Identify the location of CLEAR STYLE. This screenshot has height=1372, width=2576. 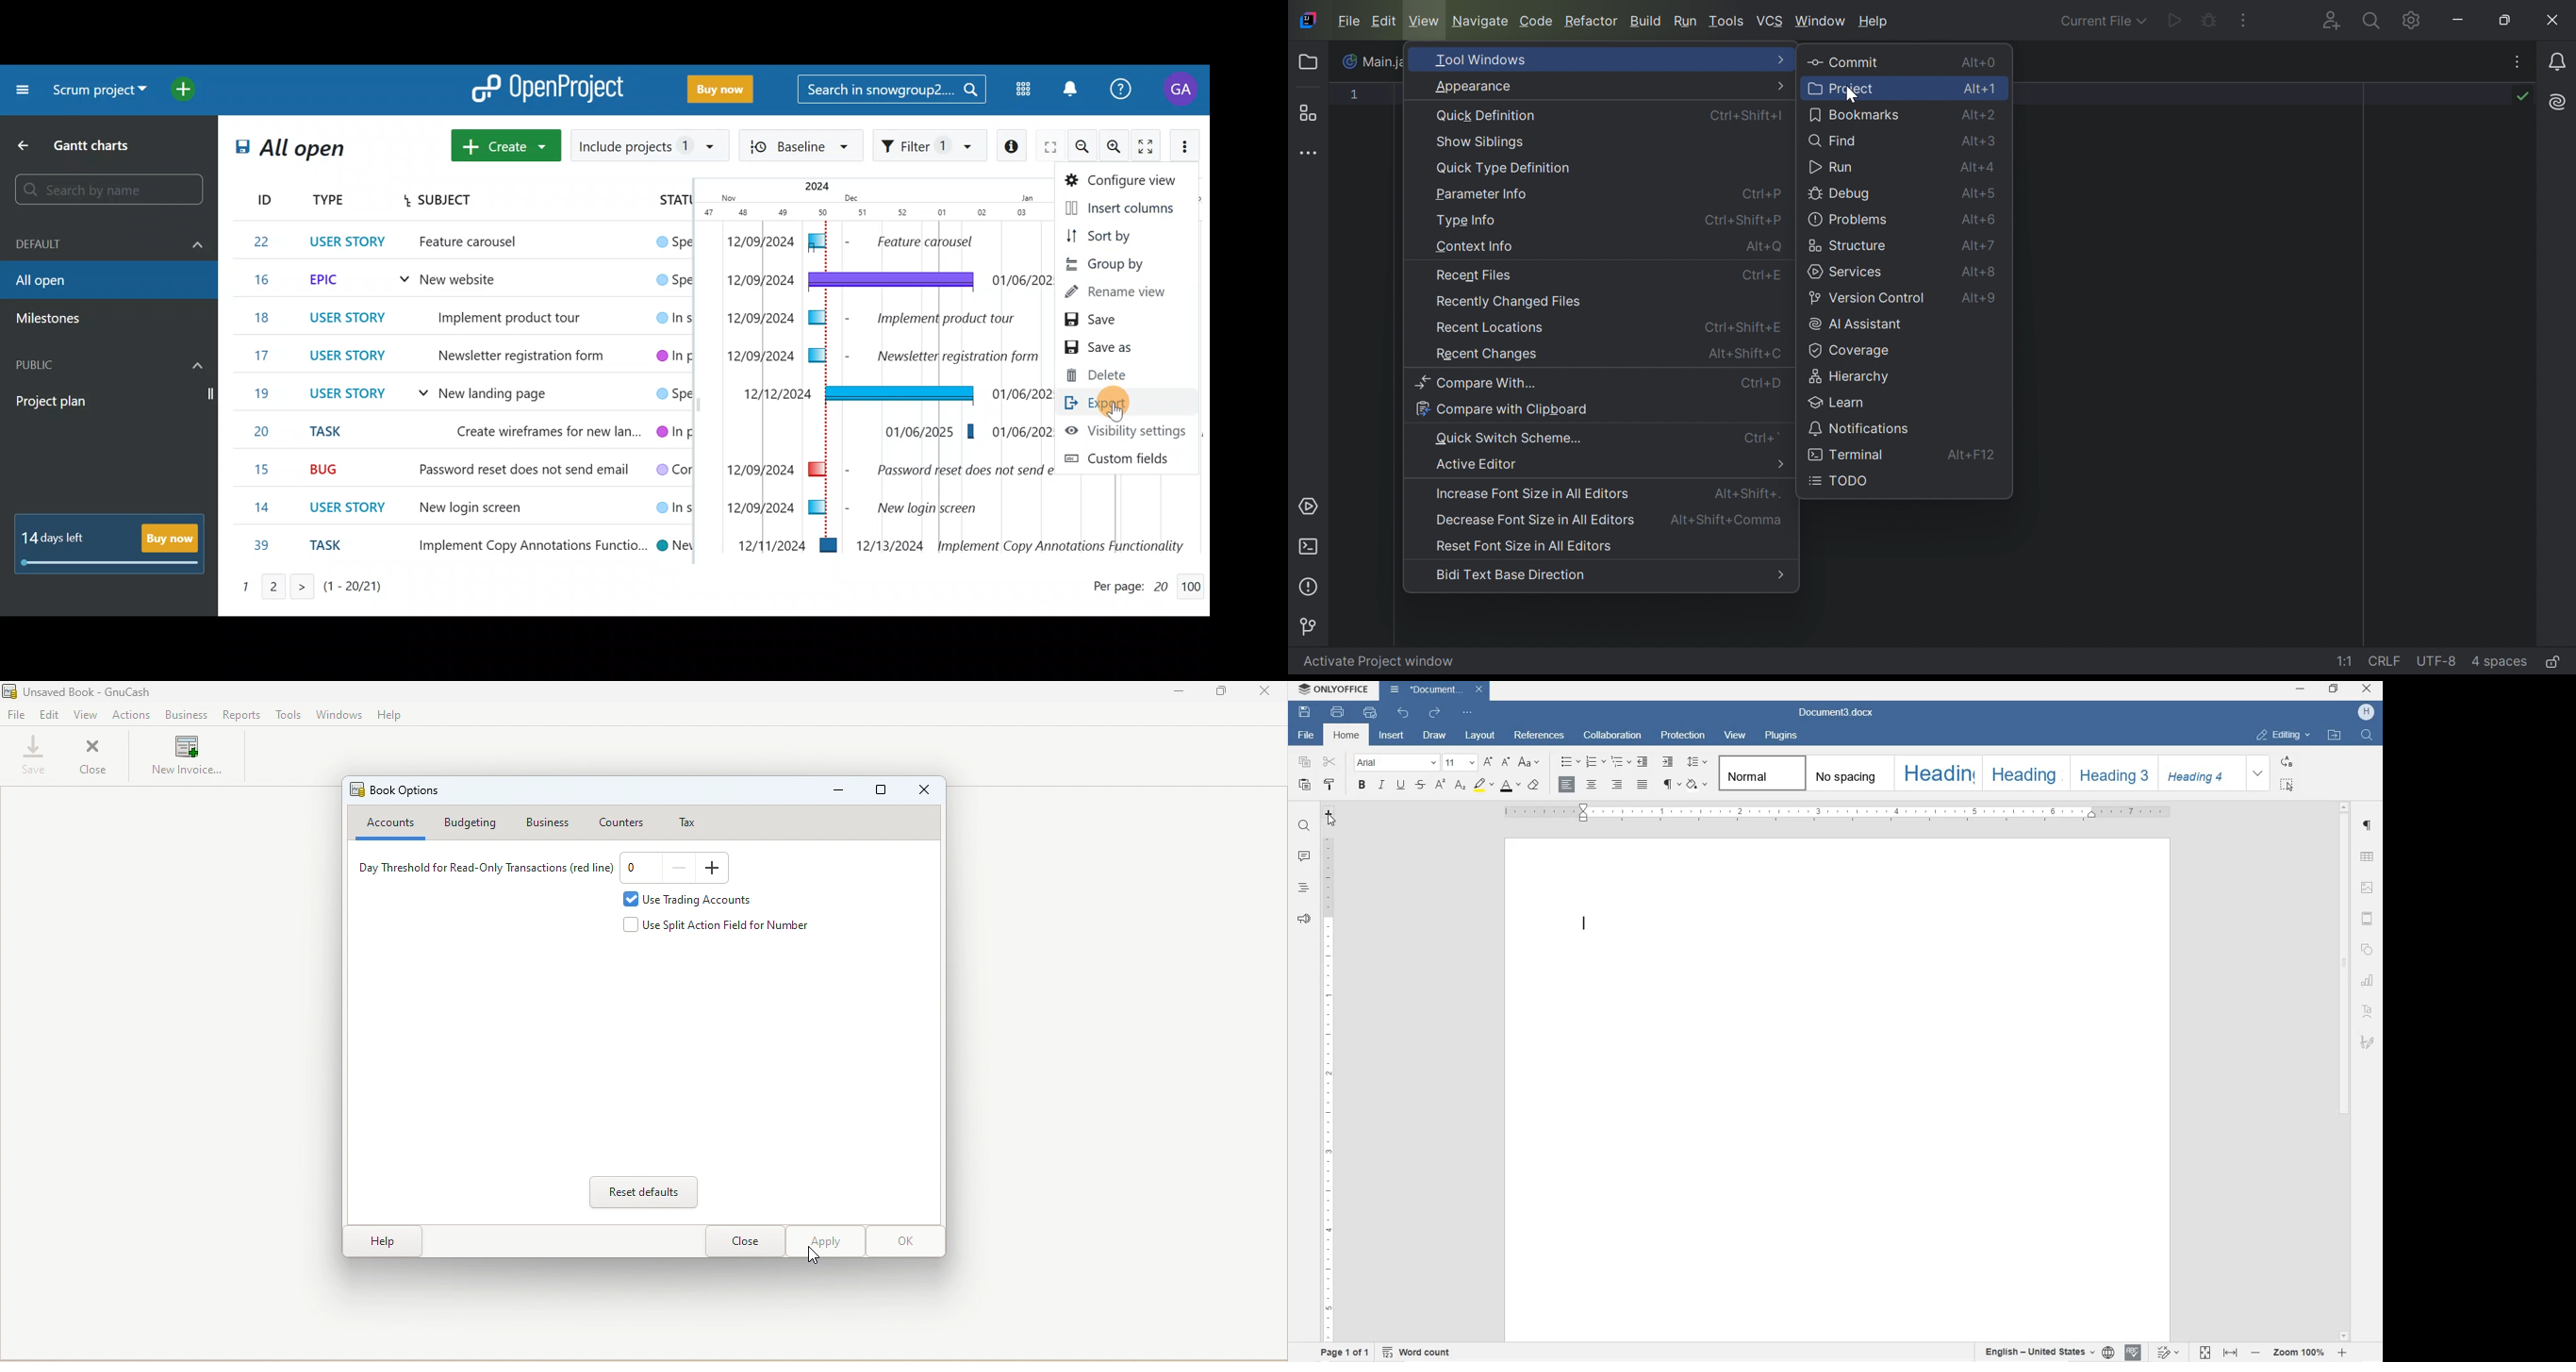
(1534, 787).